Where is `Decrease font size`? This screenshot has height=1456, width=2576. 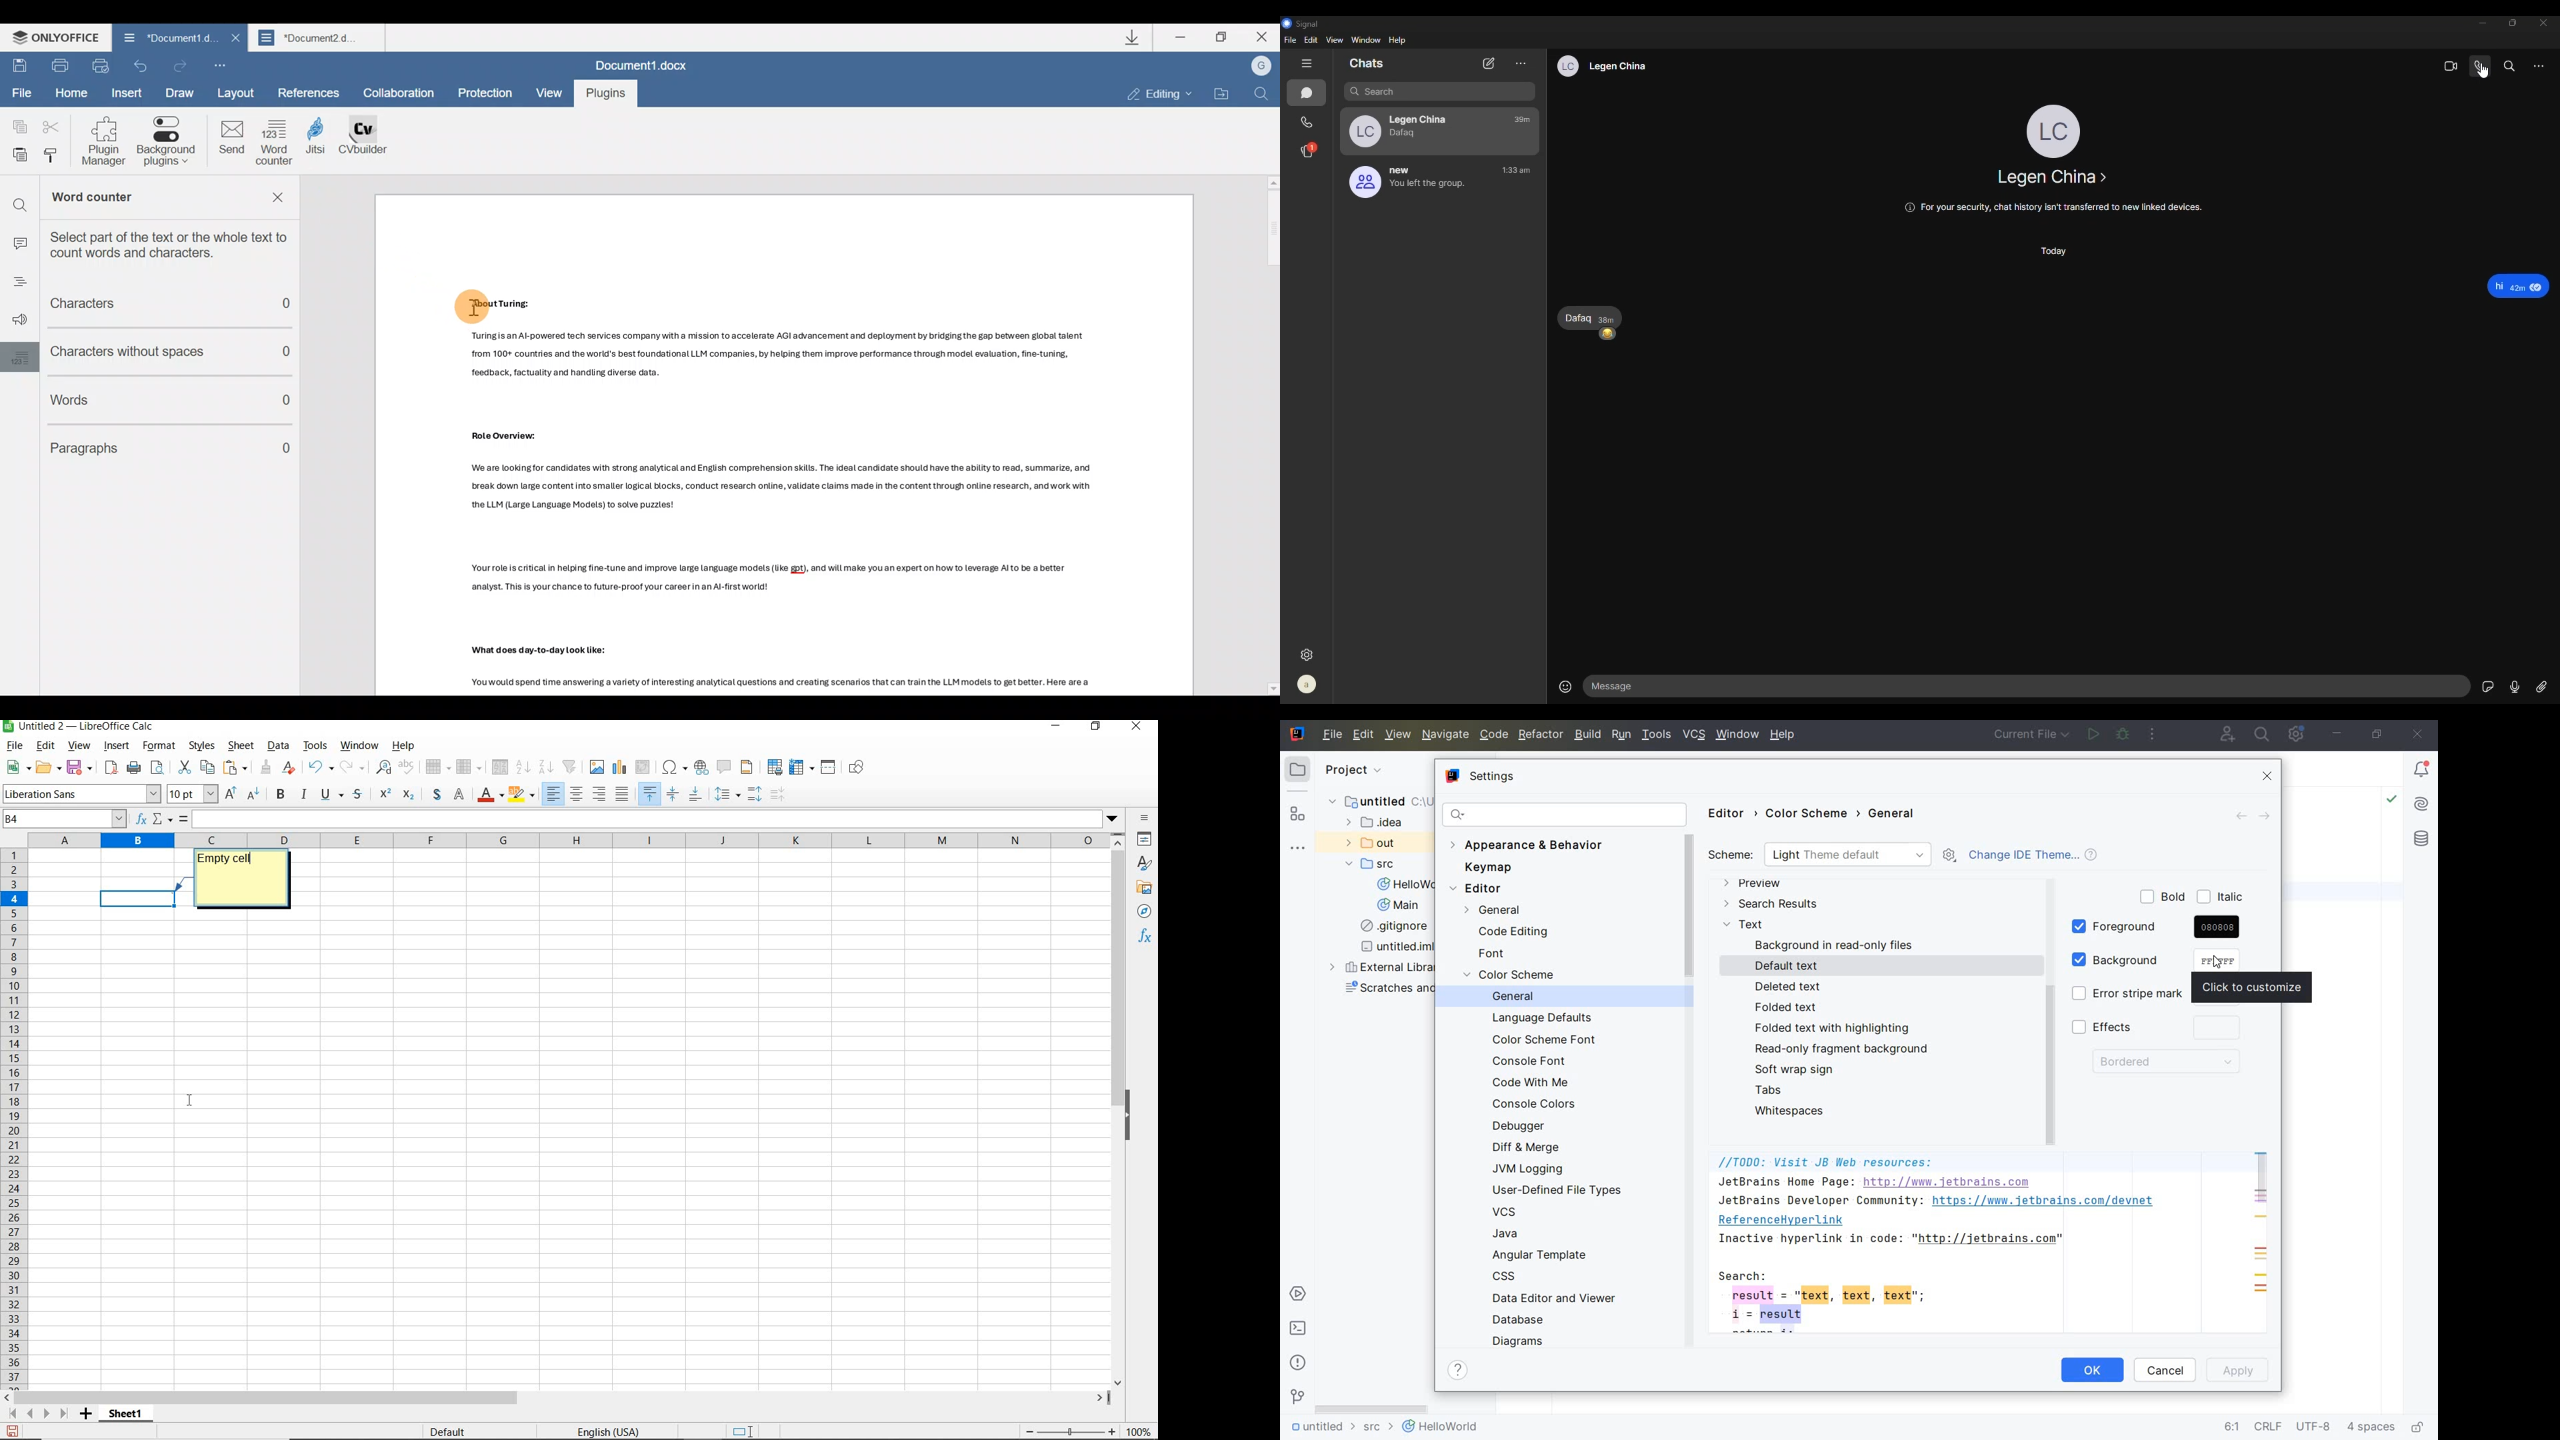
Decrease font size is located at coordinates (254, 795).